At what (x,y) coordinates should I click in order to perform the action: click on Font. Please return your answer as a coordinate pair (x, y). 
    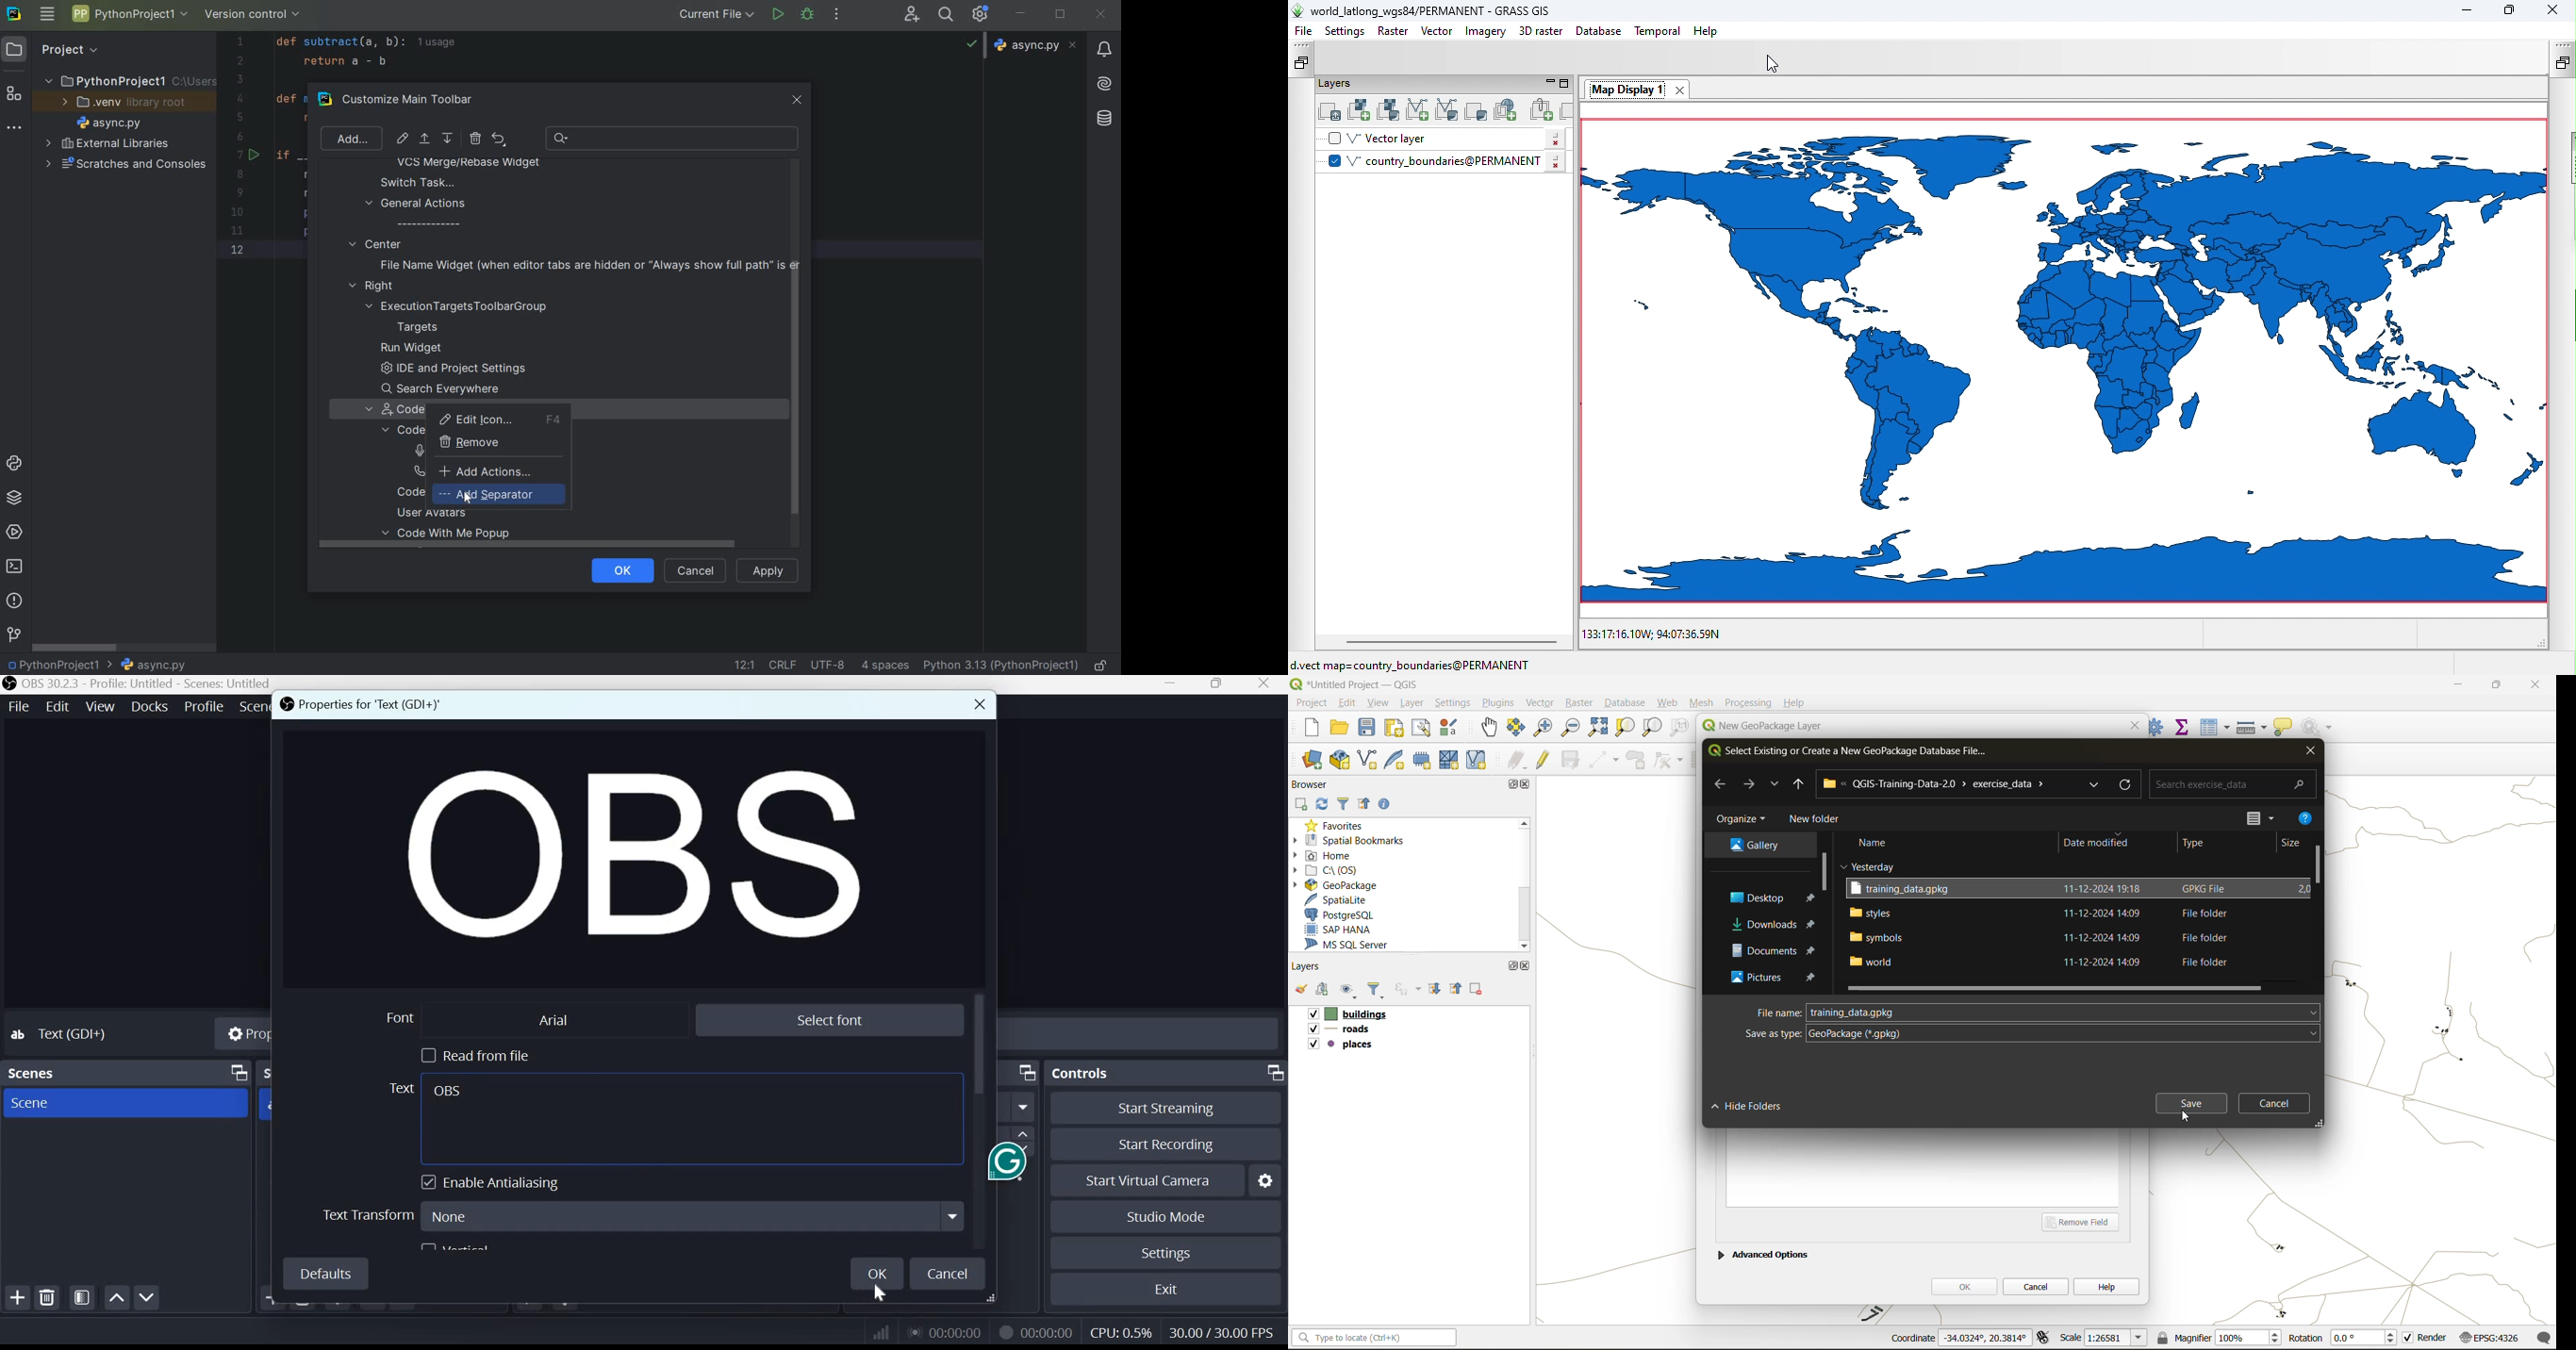
    Looking at the image, I should click on (396, 1017).